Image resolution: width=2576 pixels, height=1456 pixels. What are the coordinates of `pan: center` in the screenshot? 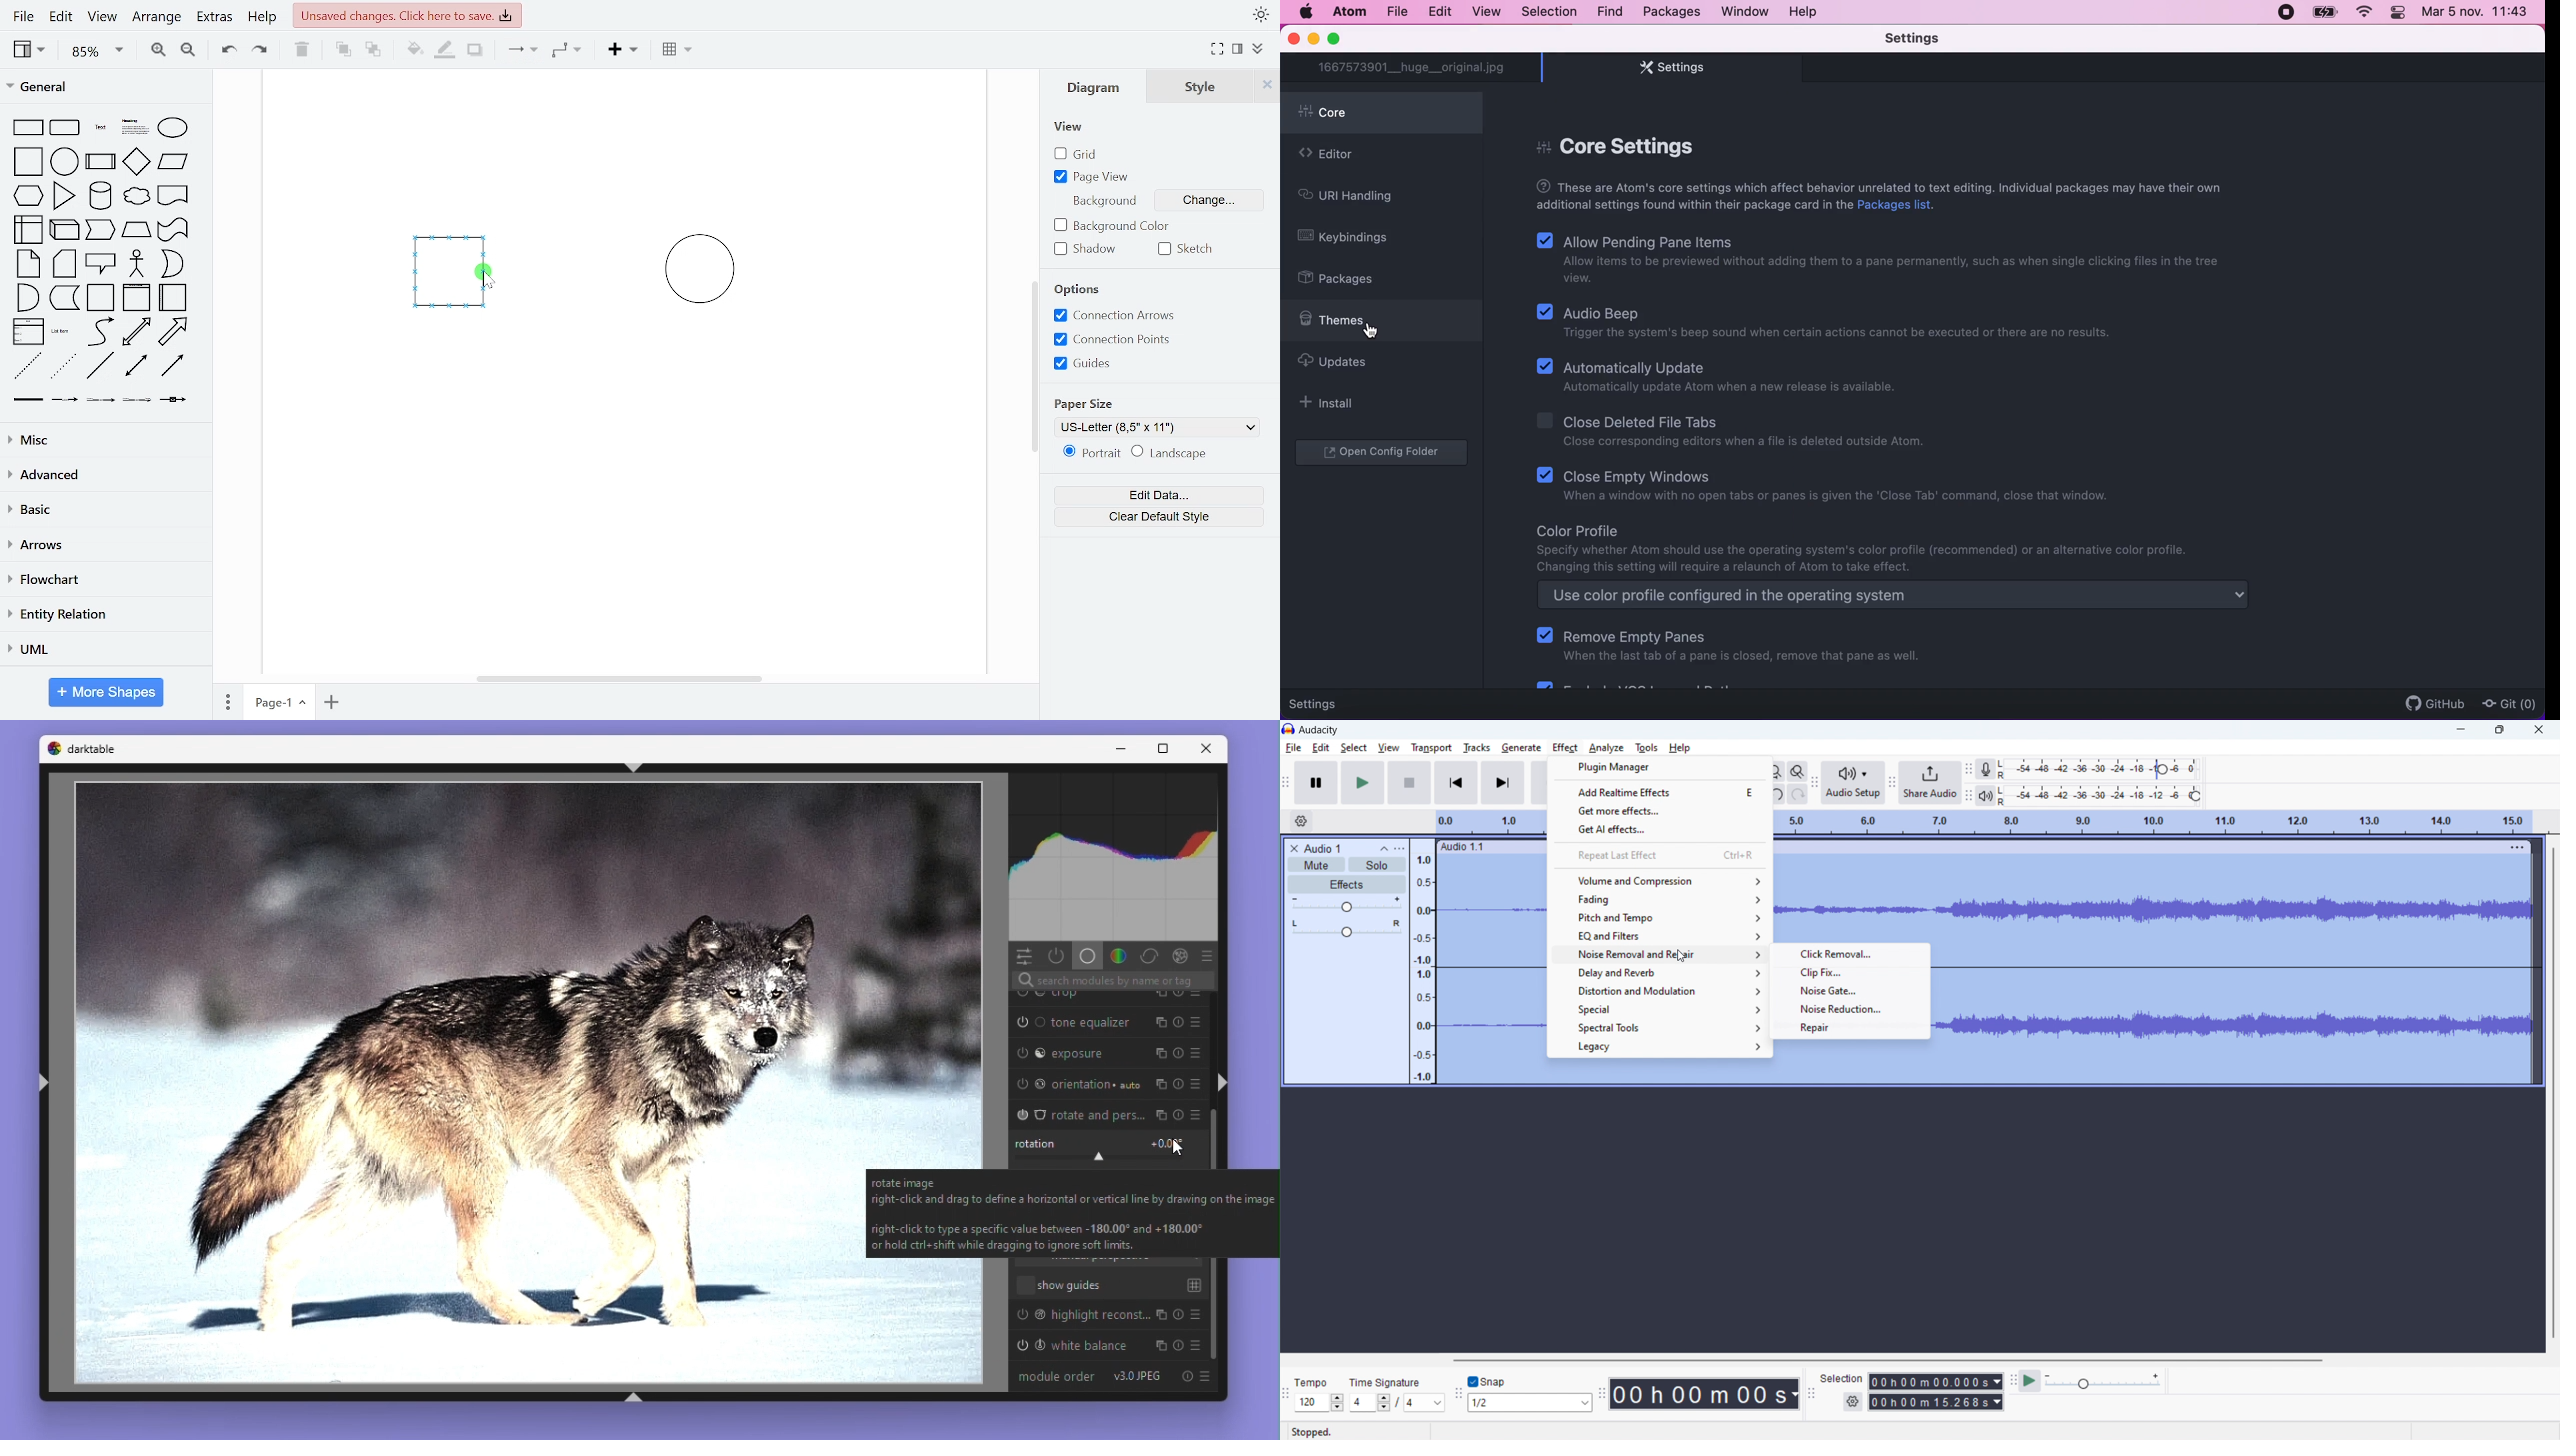 It's located at (1347, 928).